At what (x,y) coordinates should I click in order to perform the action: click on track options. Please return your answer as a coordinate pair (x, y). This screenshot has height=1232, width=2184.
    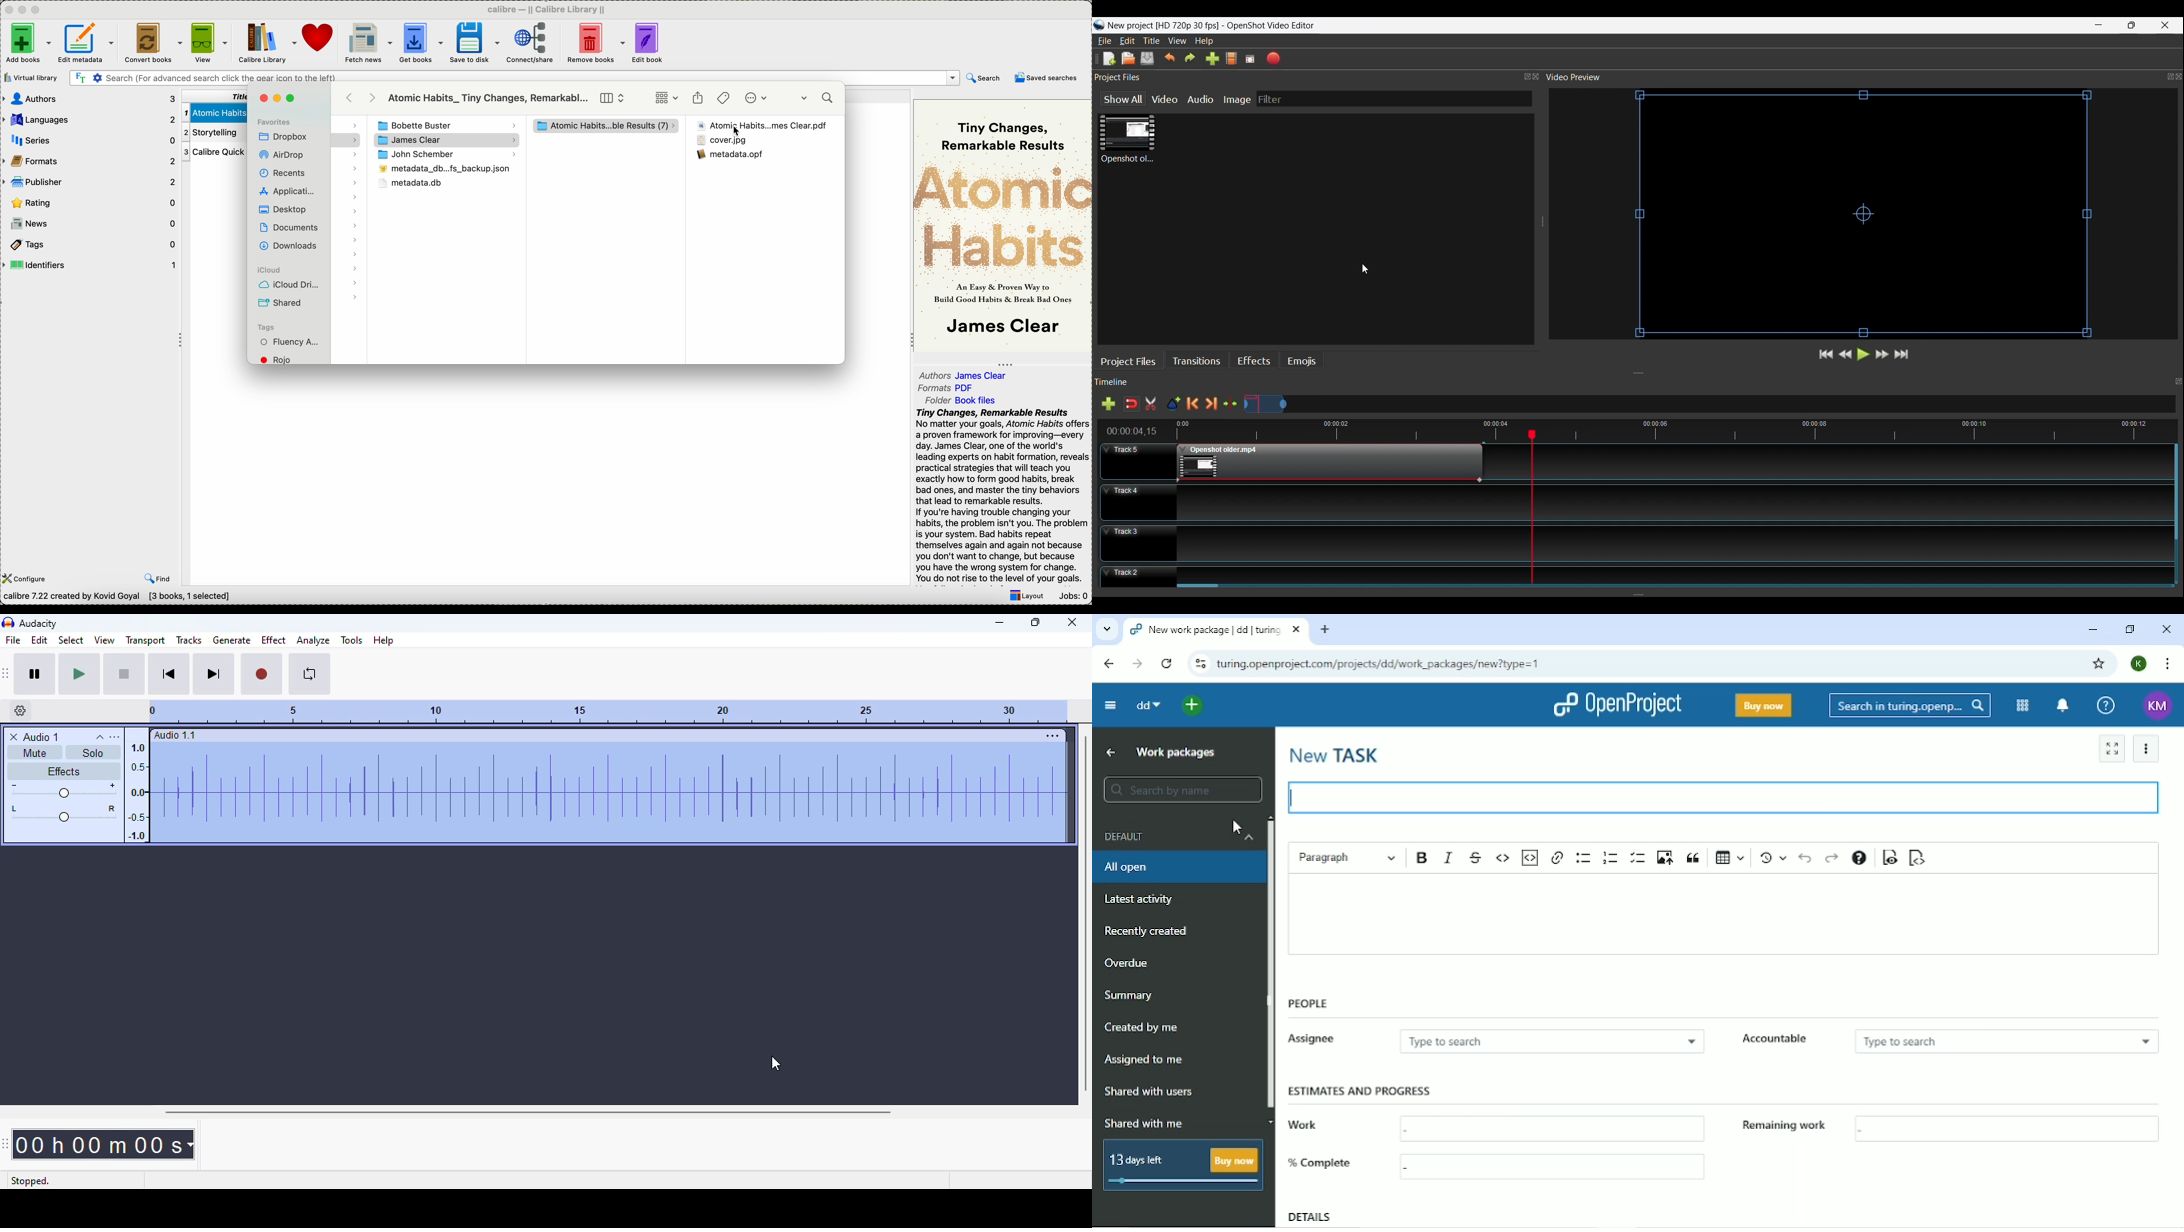
    Looking at the image, I should click on (1053, 736).